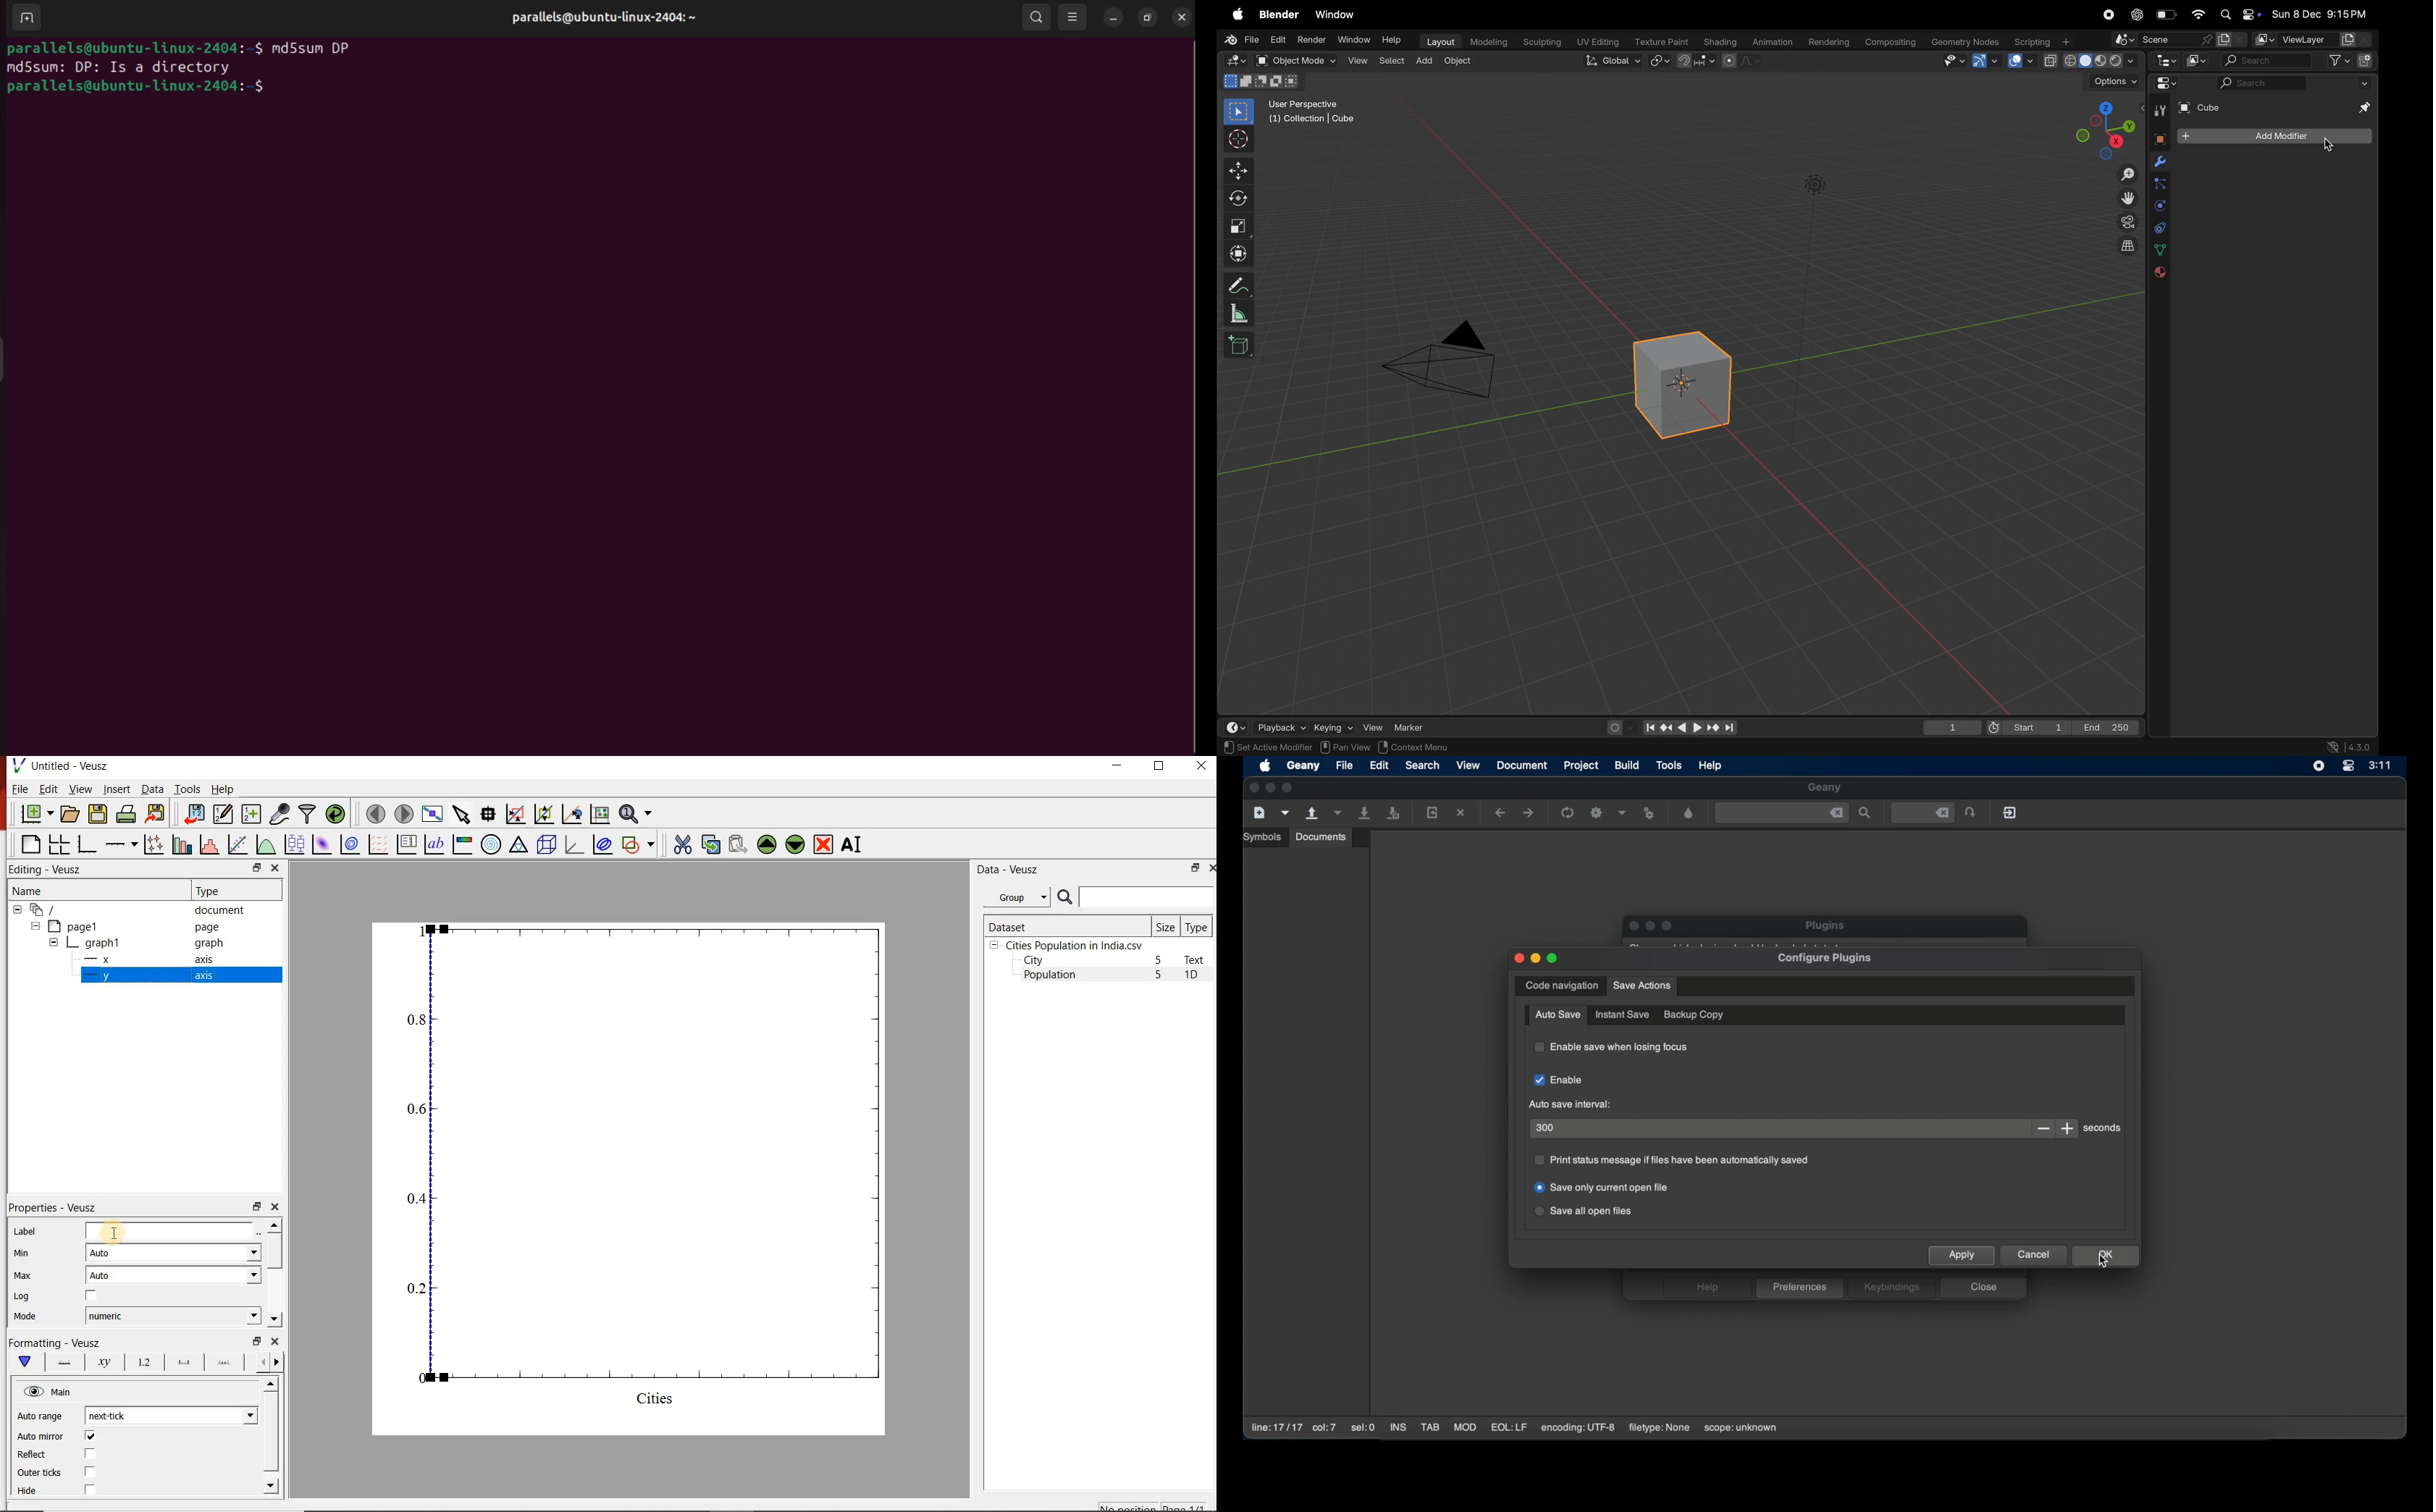 The width and height of the screenshot is (2436, 1512). What do you see at coordinates (1261, 81) in the screenshot?
I see `modes` at bounding box center [1261, 81].